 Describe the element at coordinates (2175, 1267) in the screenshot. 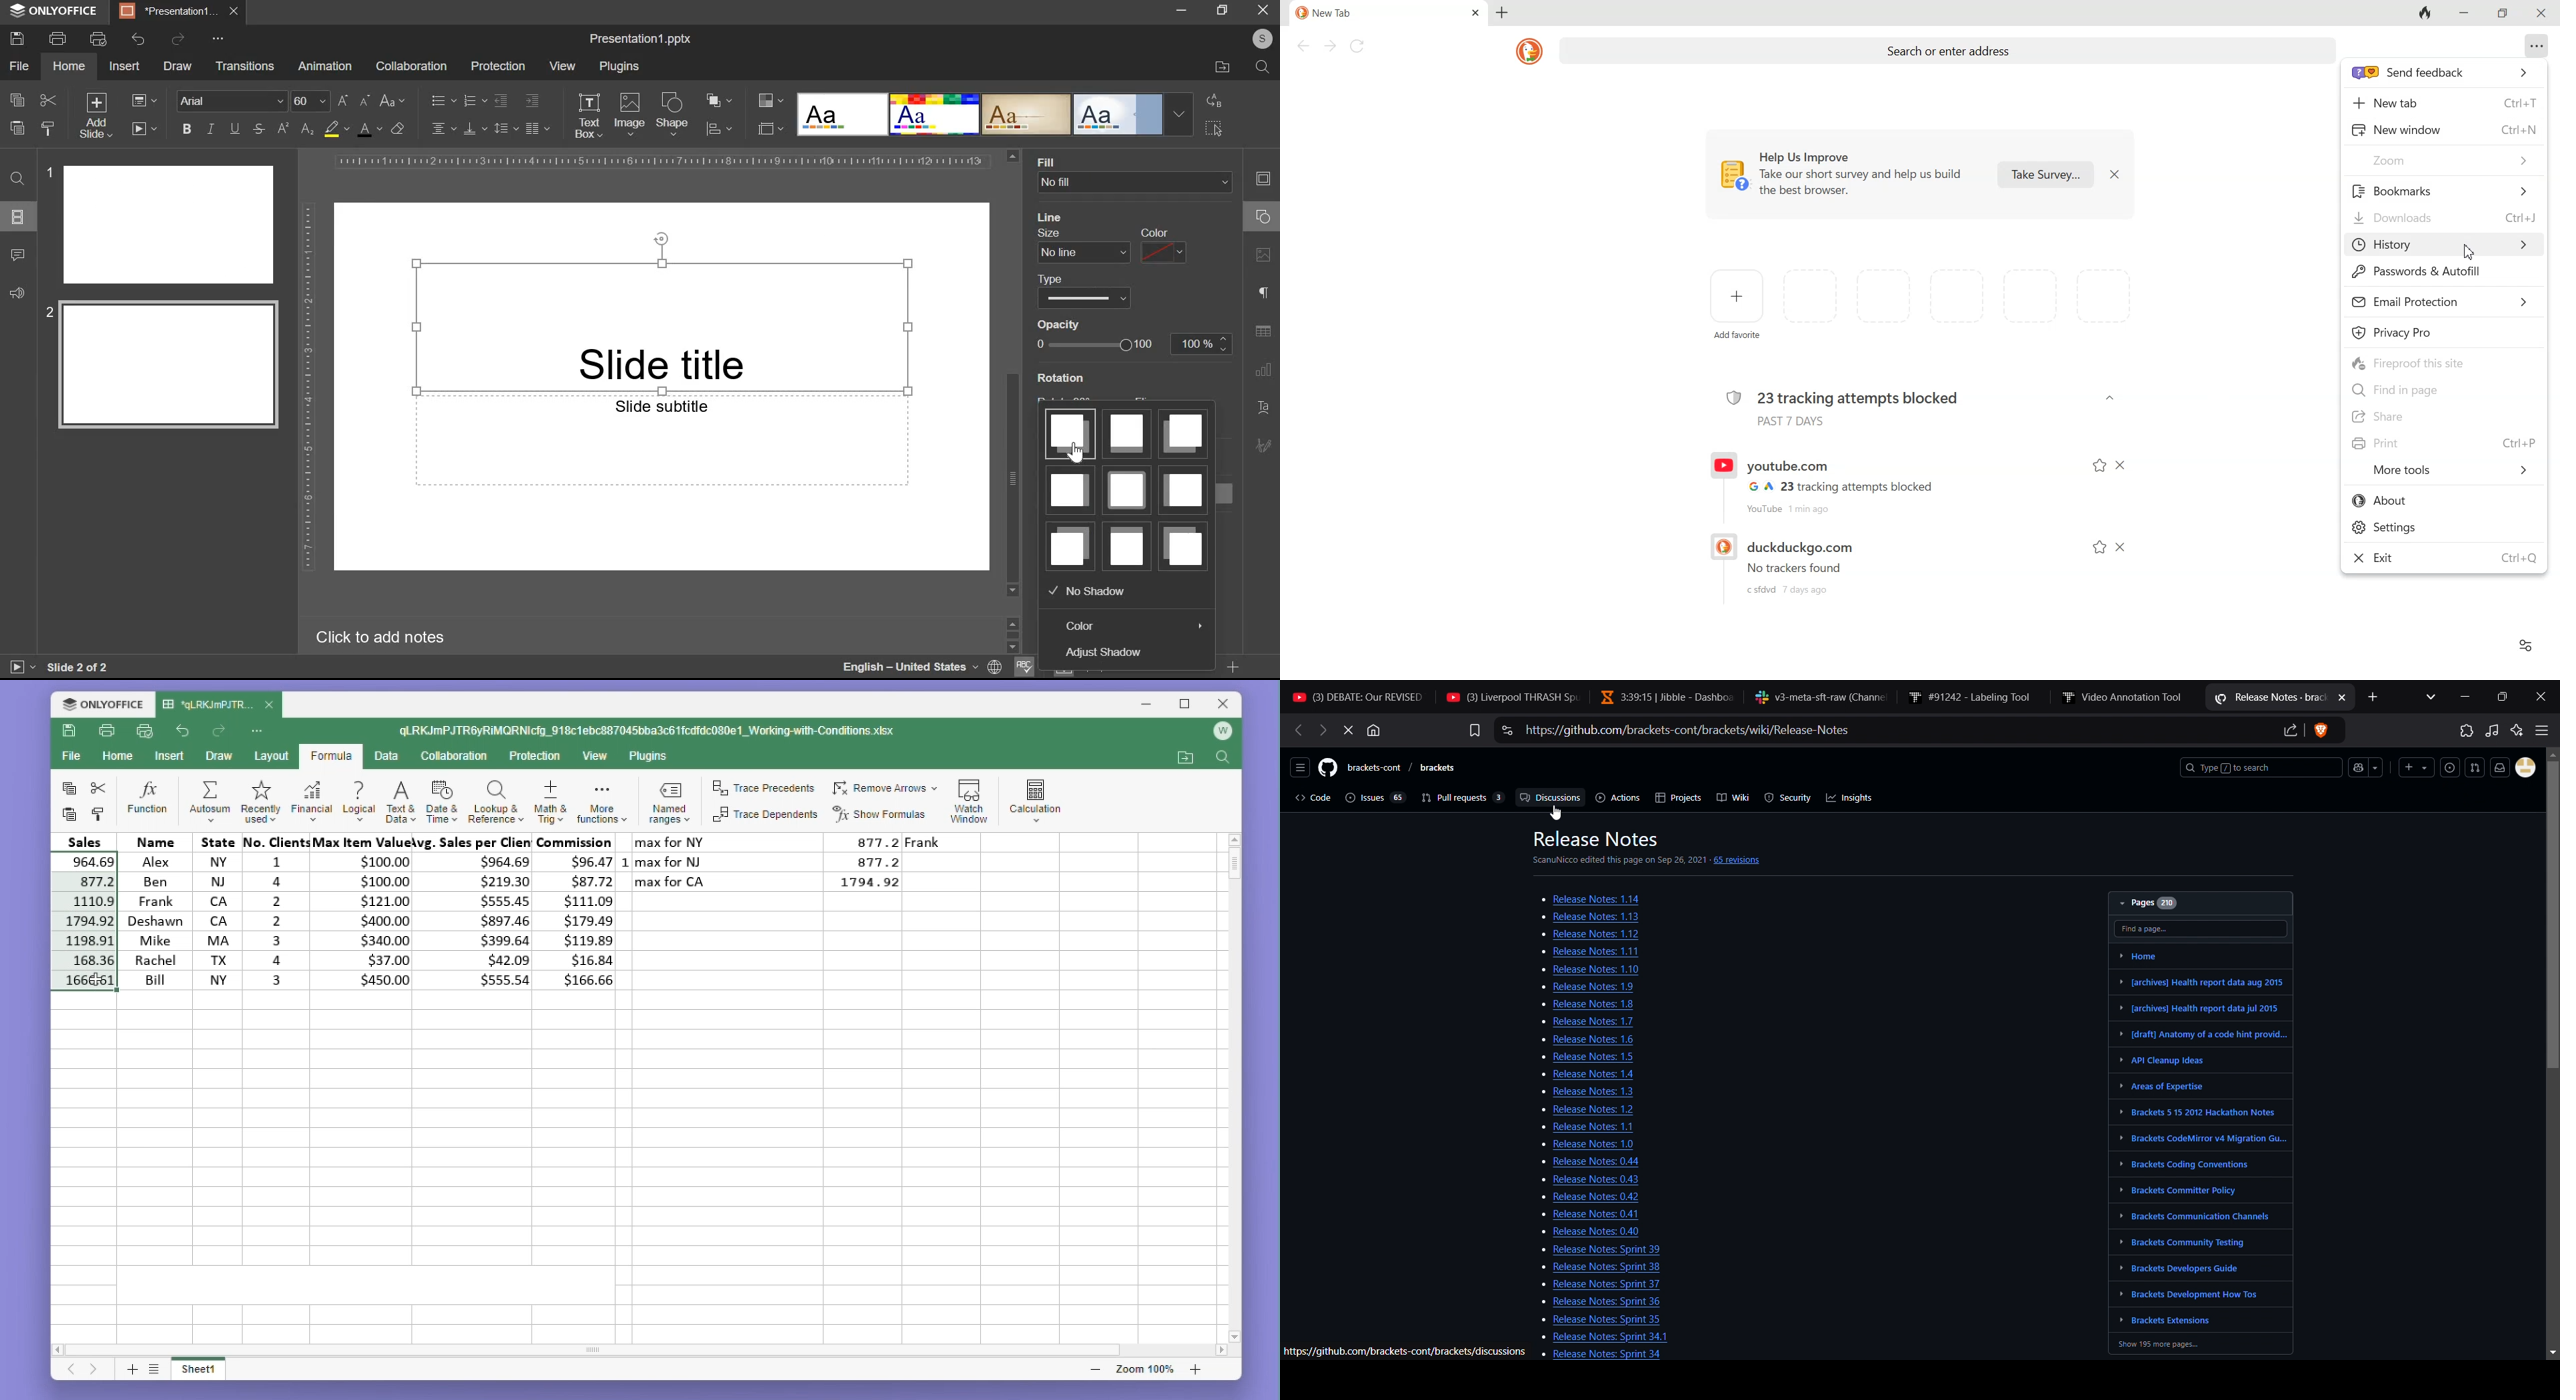

I see `» Brackets Developers Guide` at that location.